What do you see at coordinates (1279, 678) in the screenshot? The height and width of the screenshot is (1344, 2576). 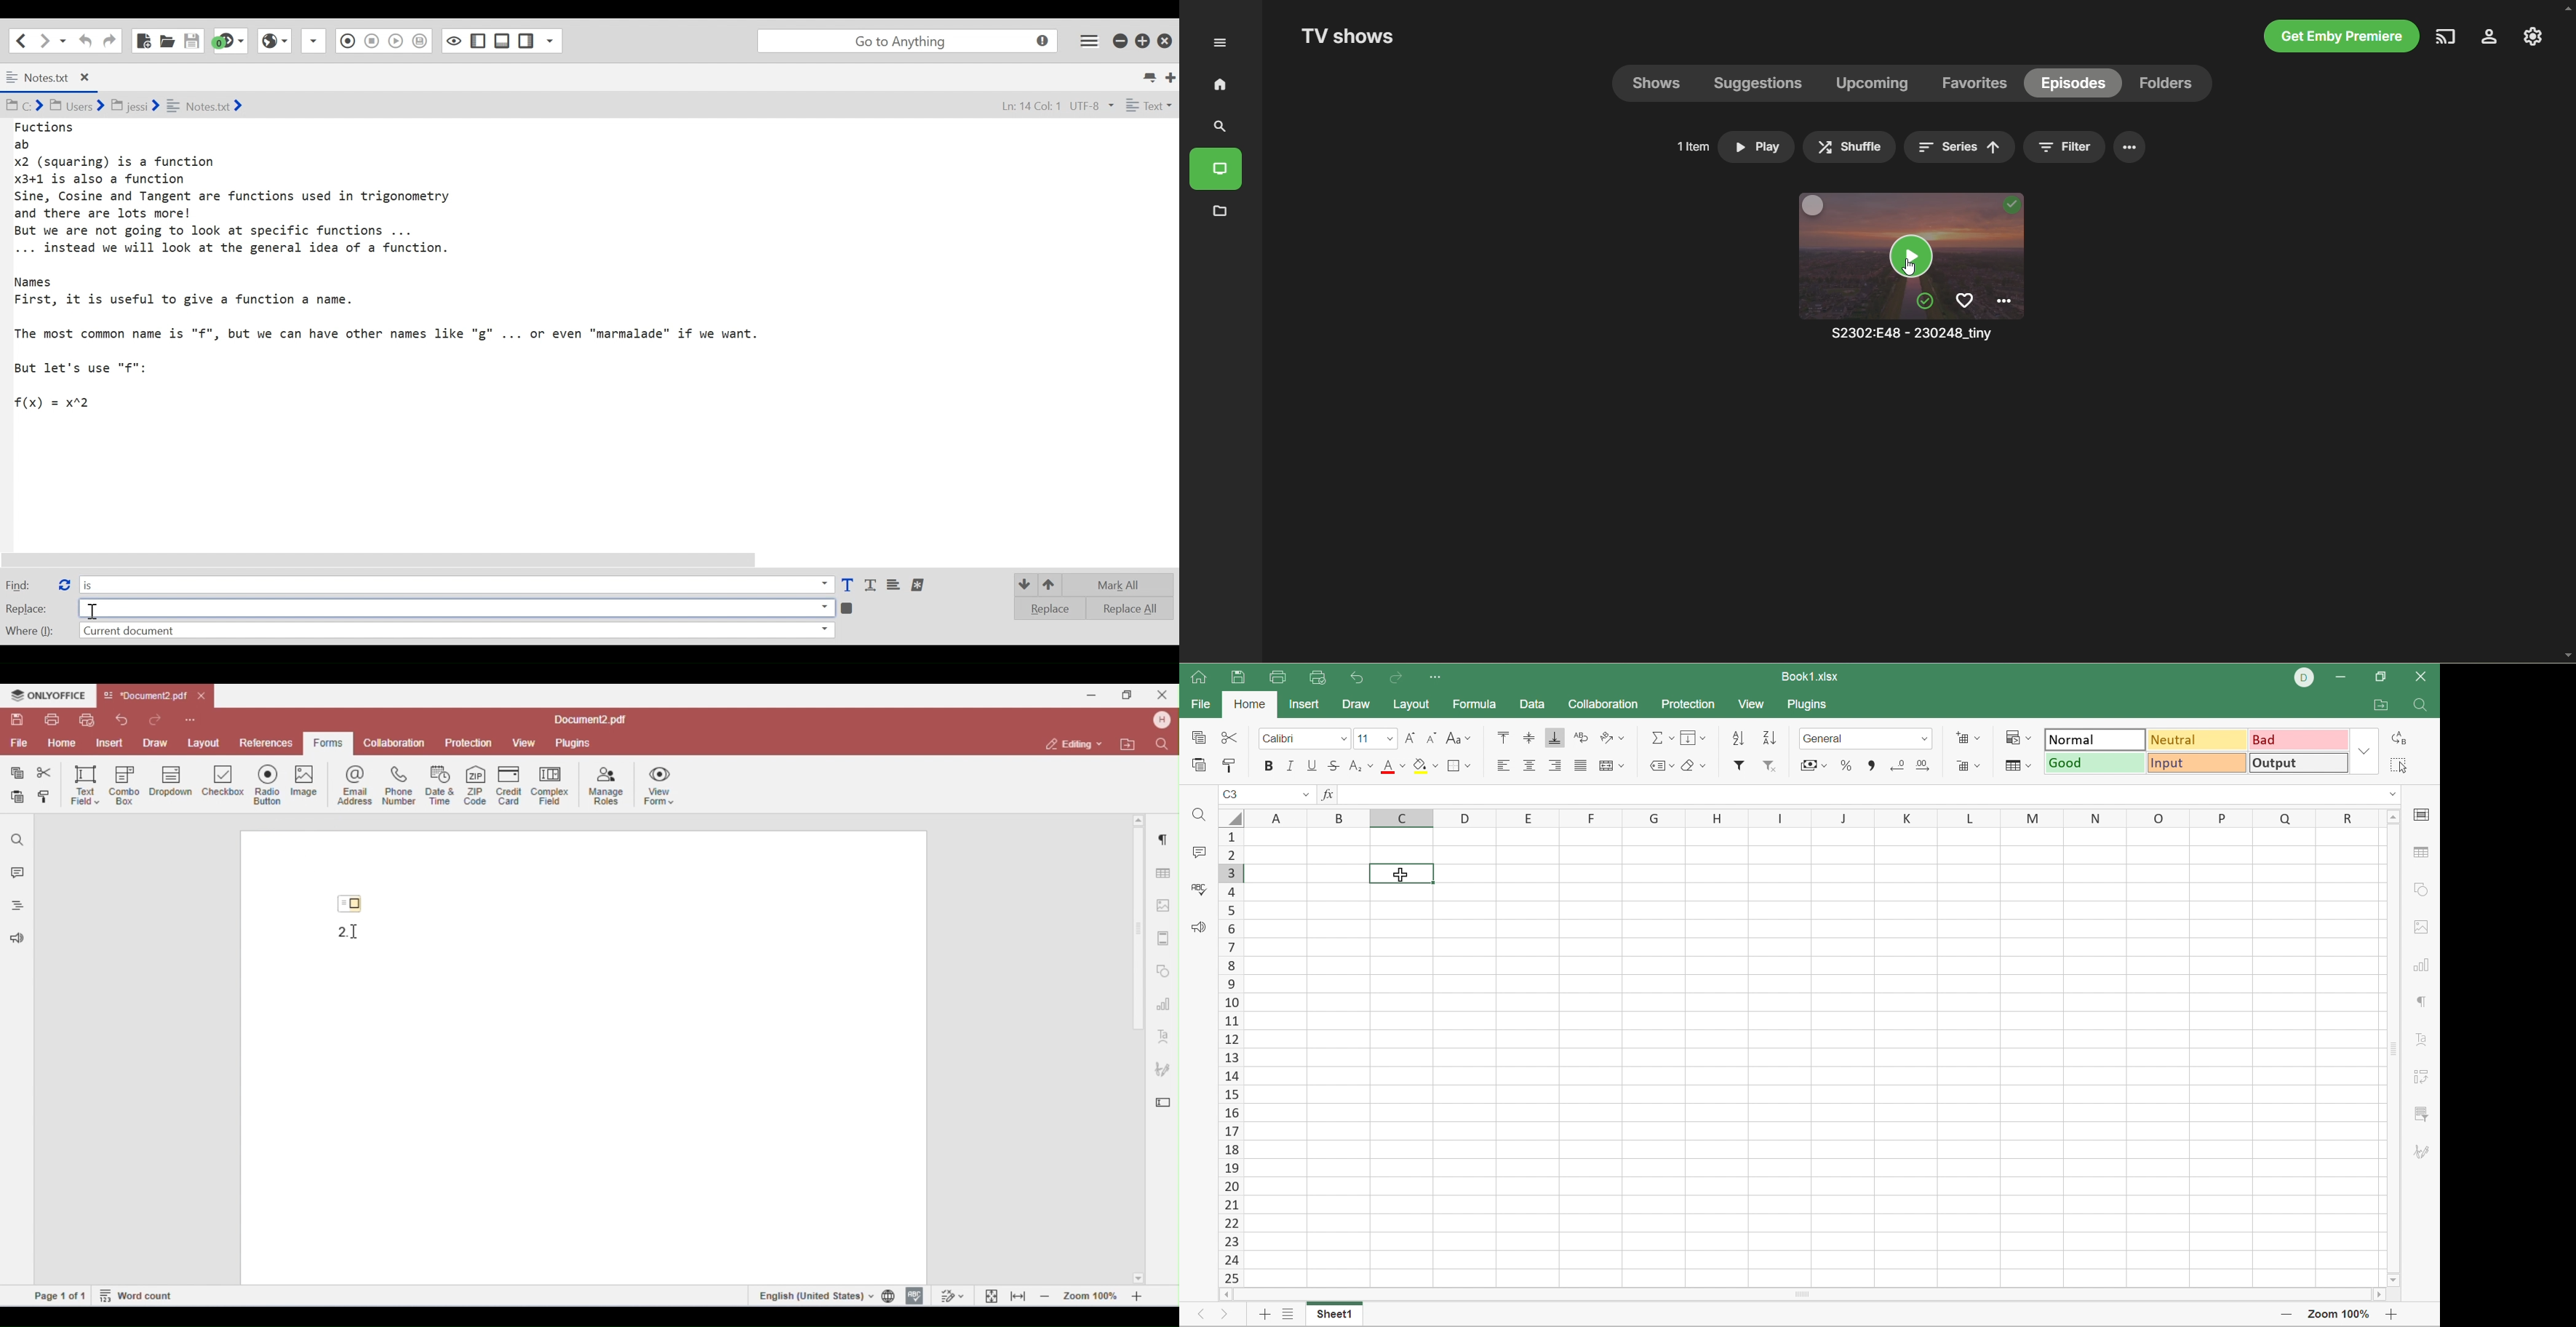 I see `Print` at bounding box center [1279, 678].